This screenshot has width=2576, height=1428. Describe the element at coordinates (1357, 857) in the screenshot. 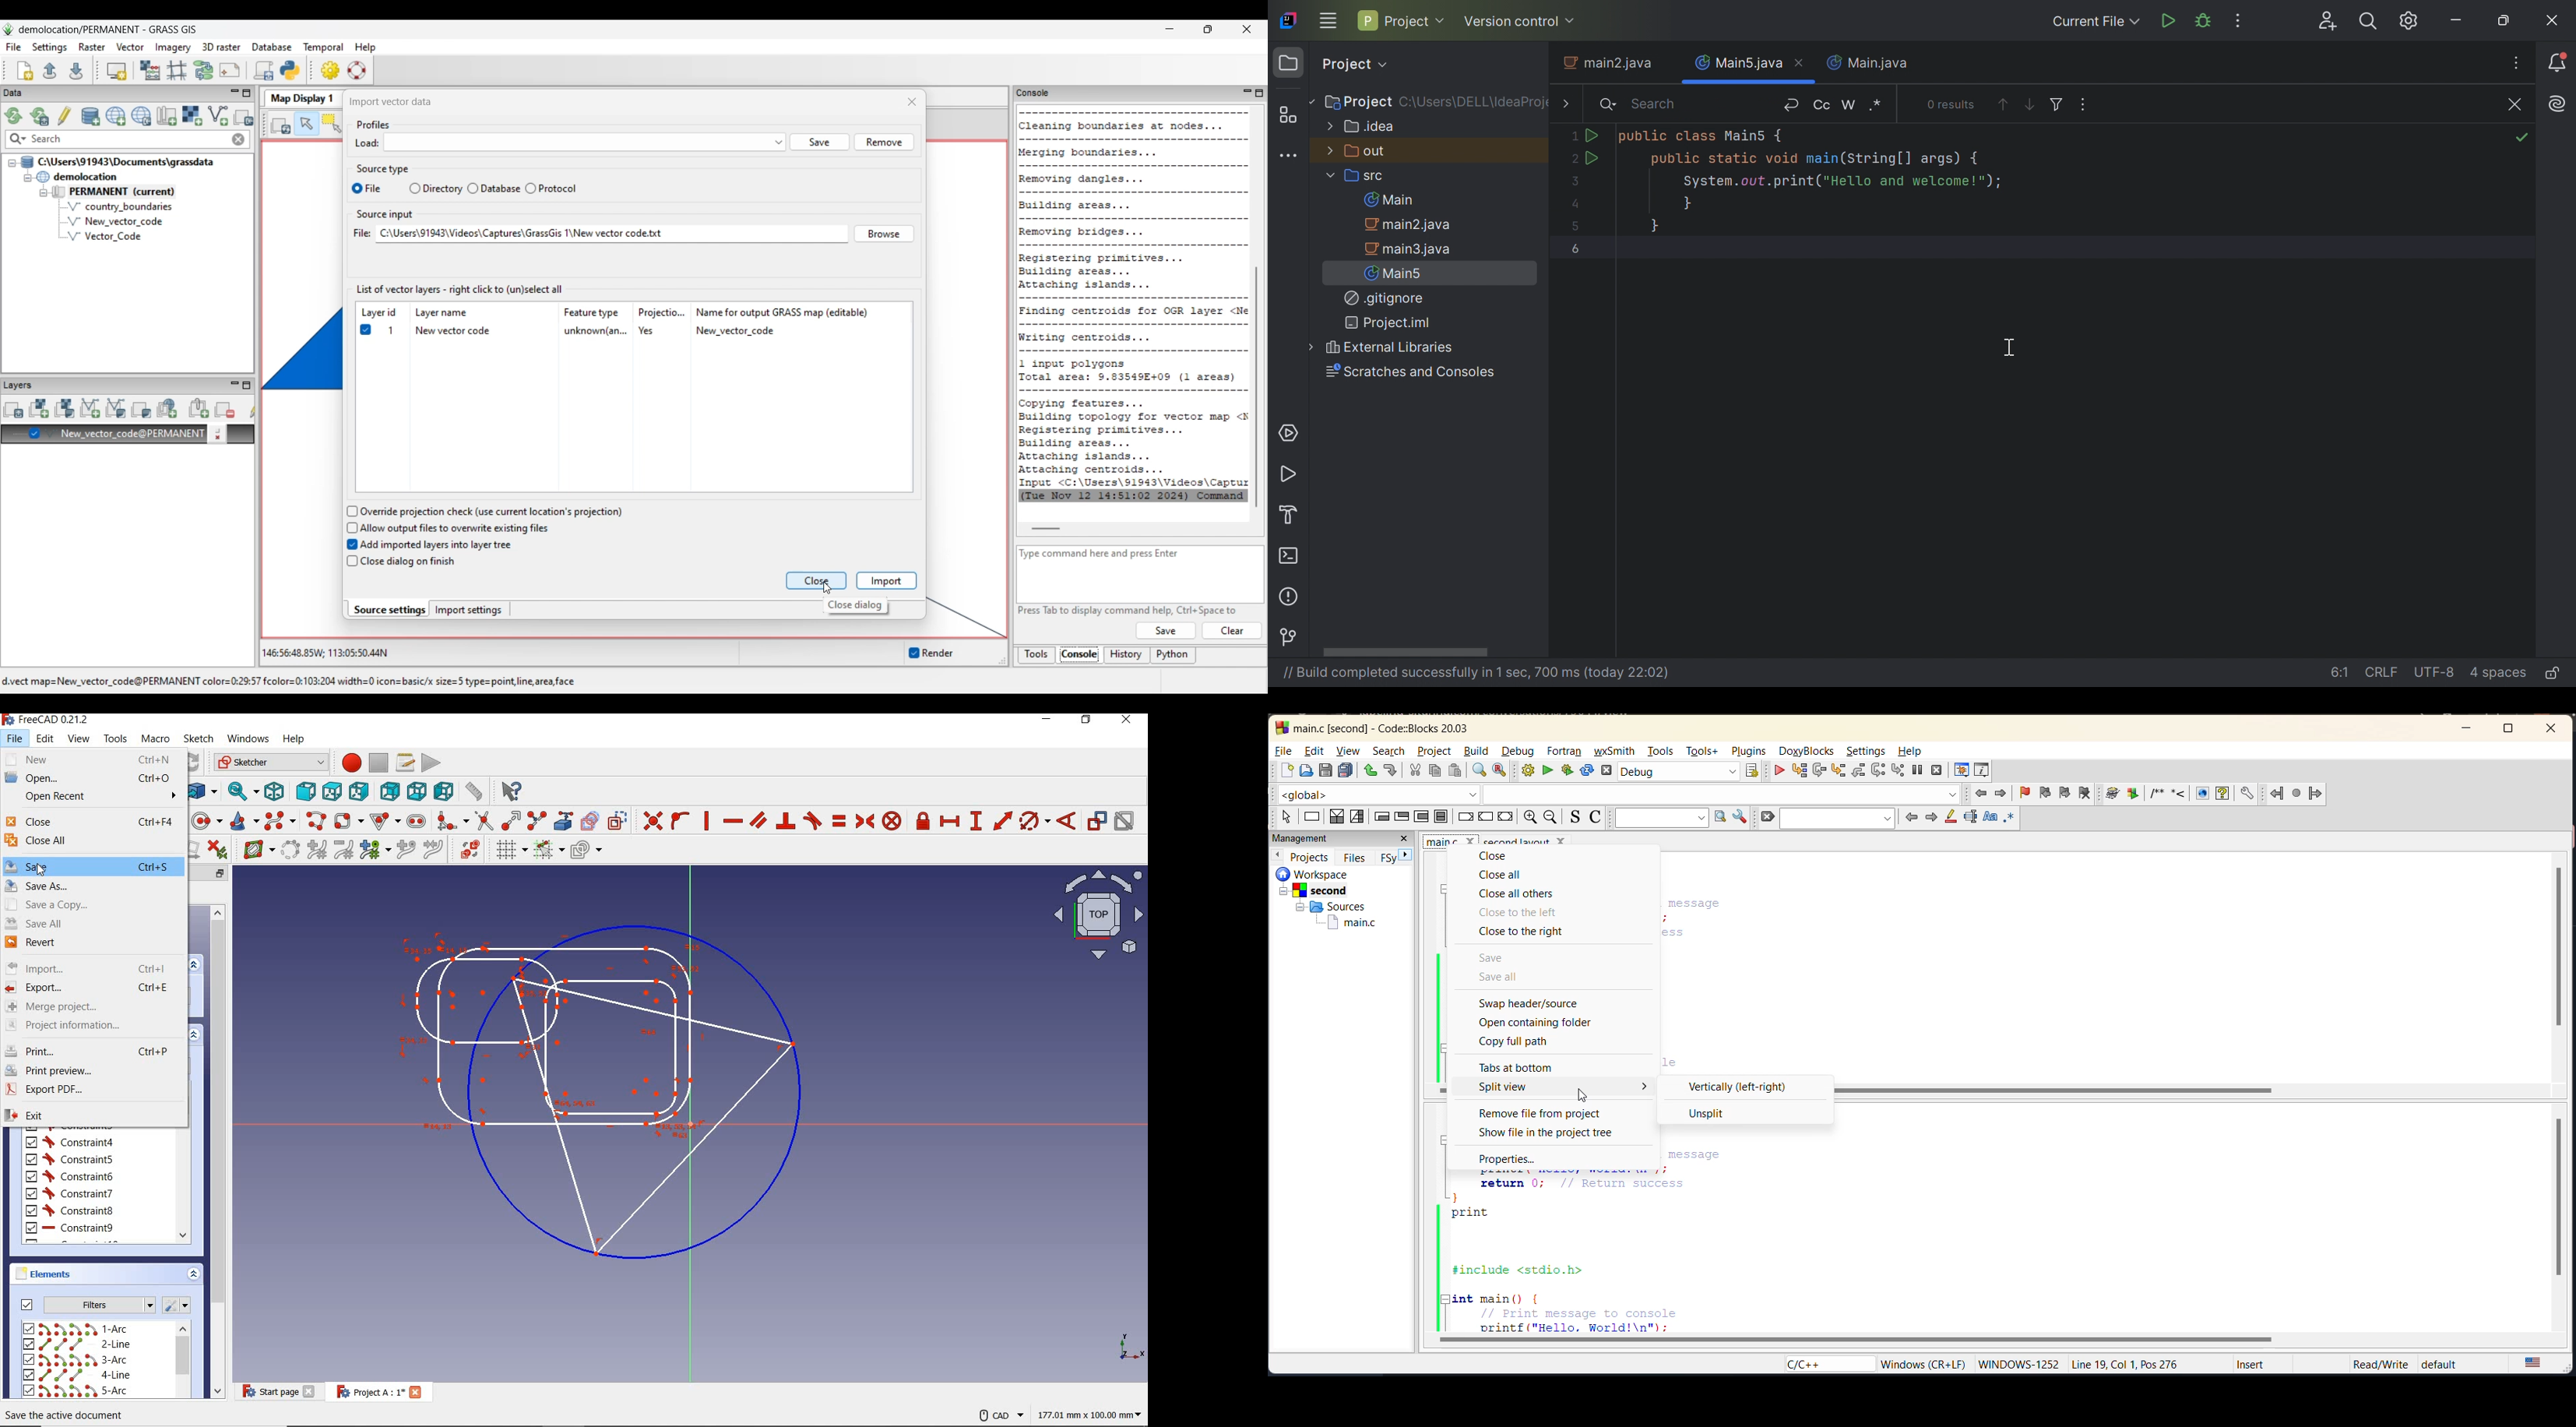

I see `files` at that location.